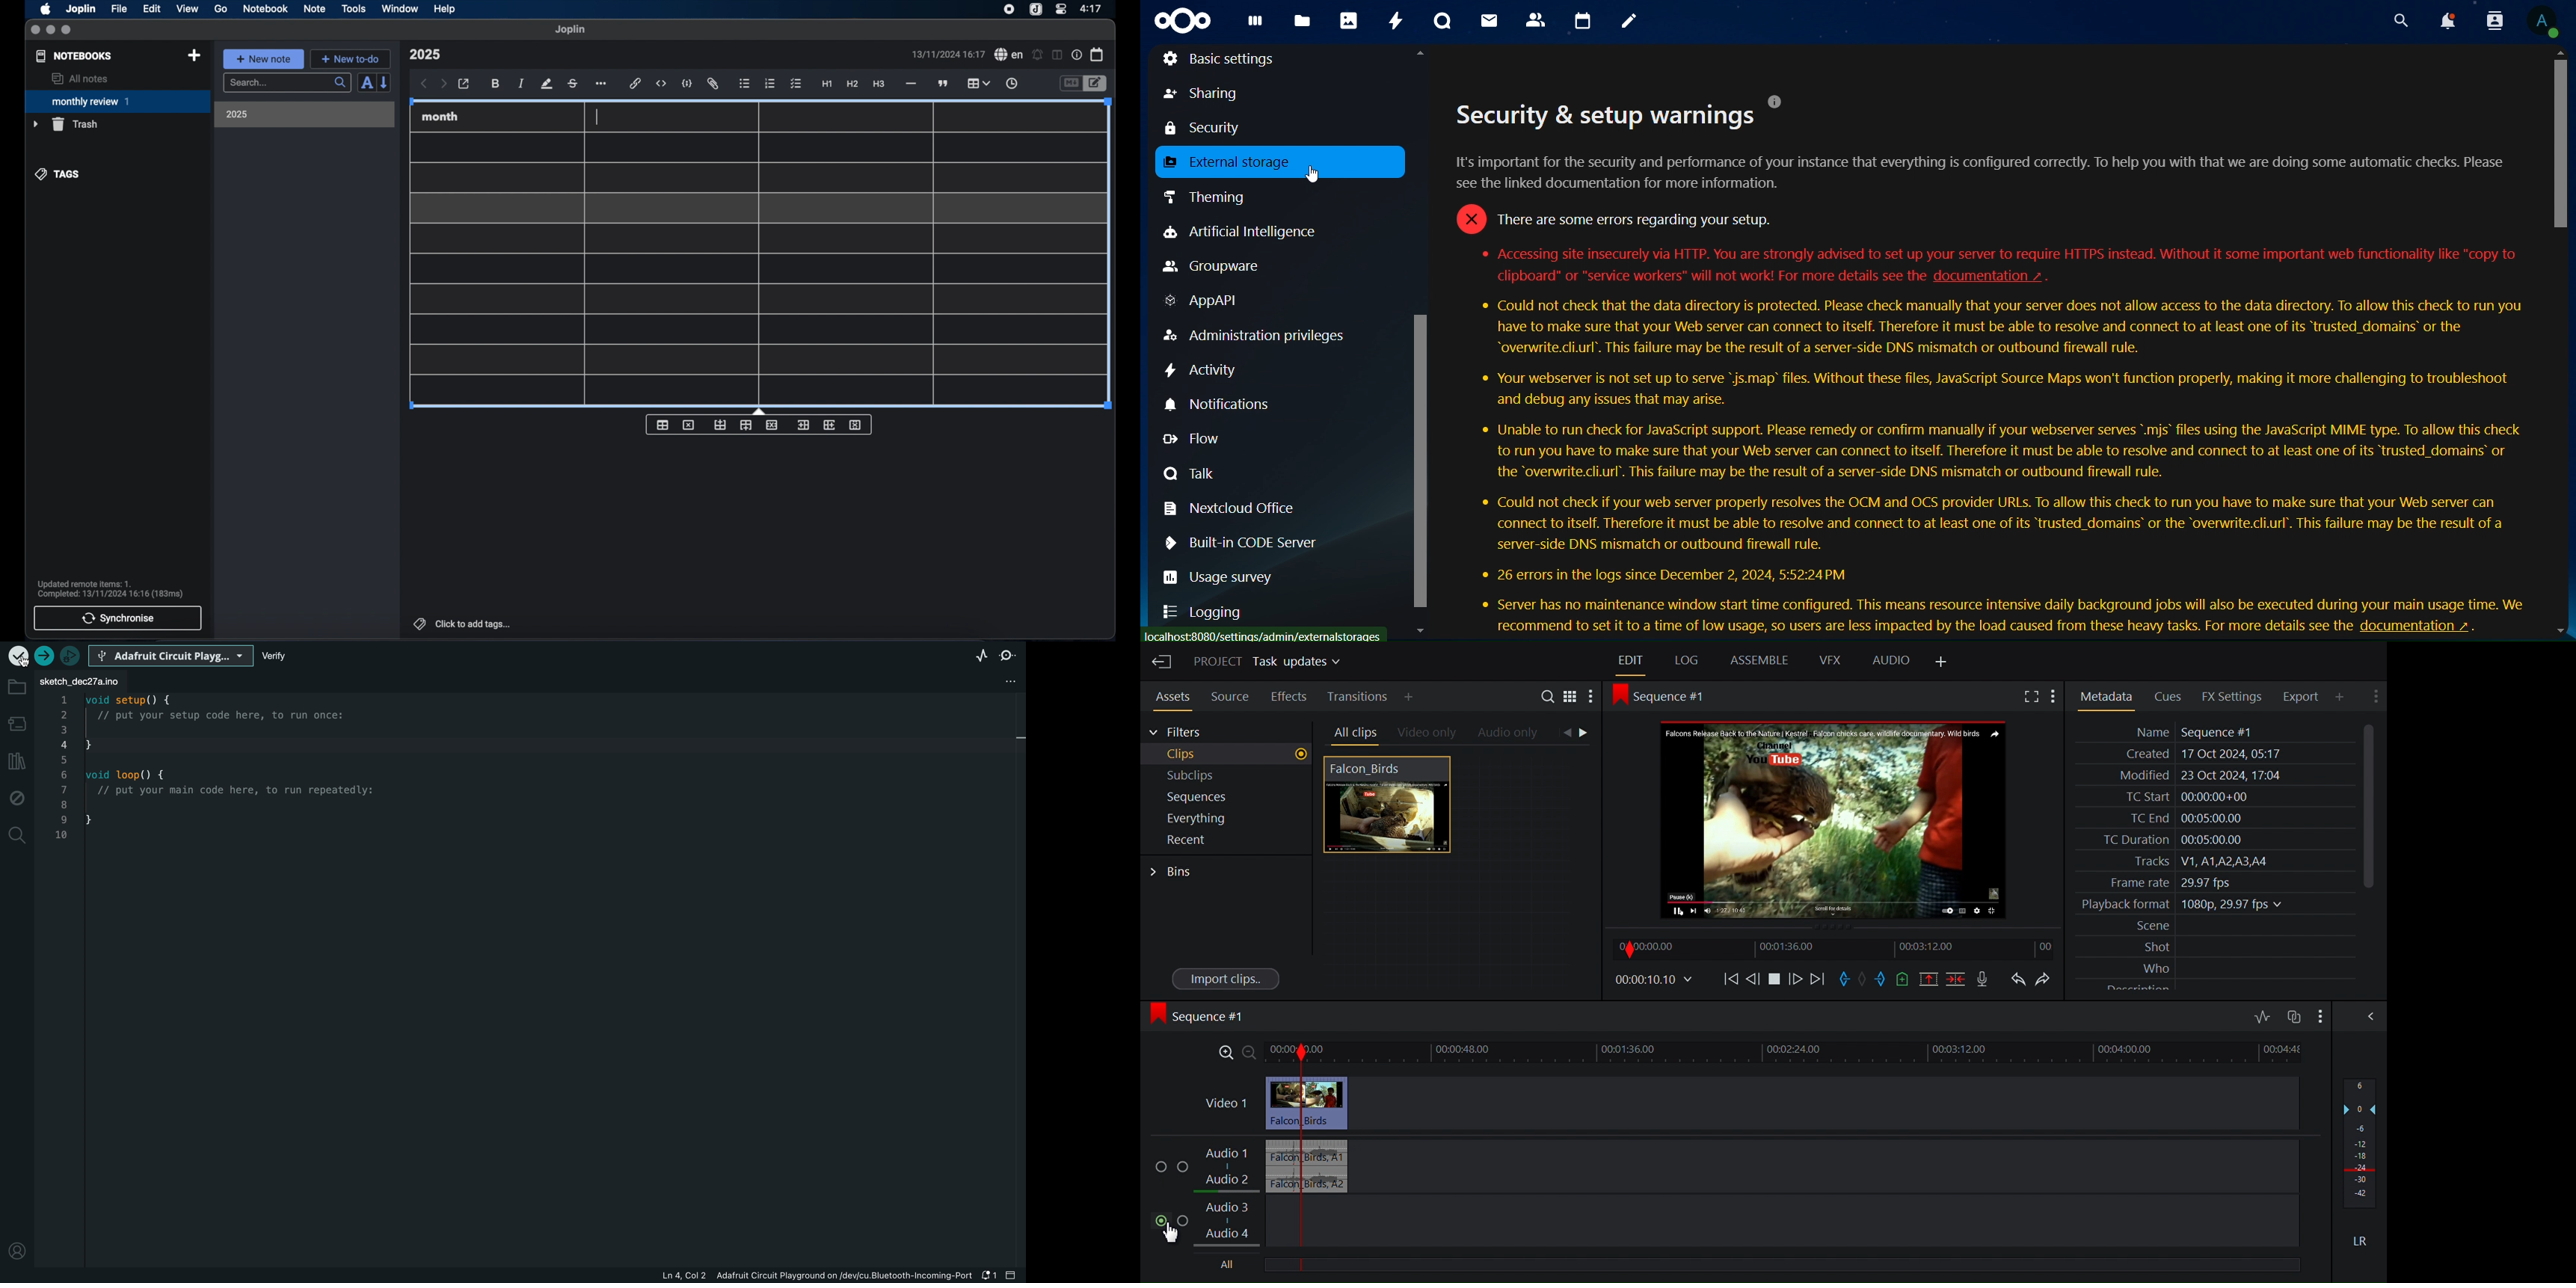  I want to click on audio 2, so click(1329, 1182).